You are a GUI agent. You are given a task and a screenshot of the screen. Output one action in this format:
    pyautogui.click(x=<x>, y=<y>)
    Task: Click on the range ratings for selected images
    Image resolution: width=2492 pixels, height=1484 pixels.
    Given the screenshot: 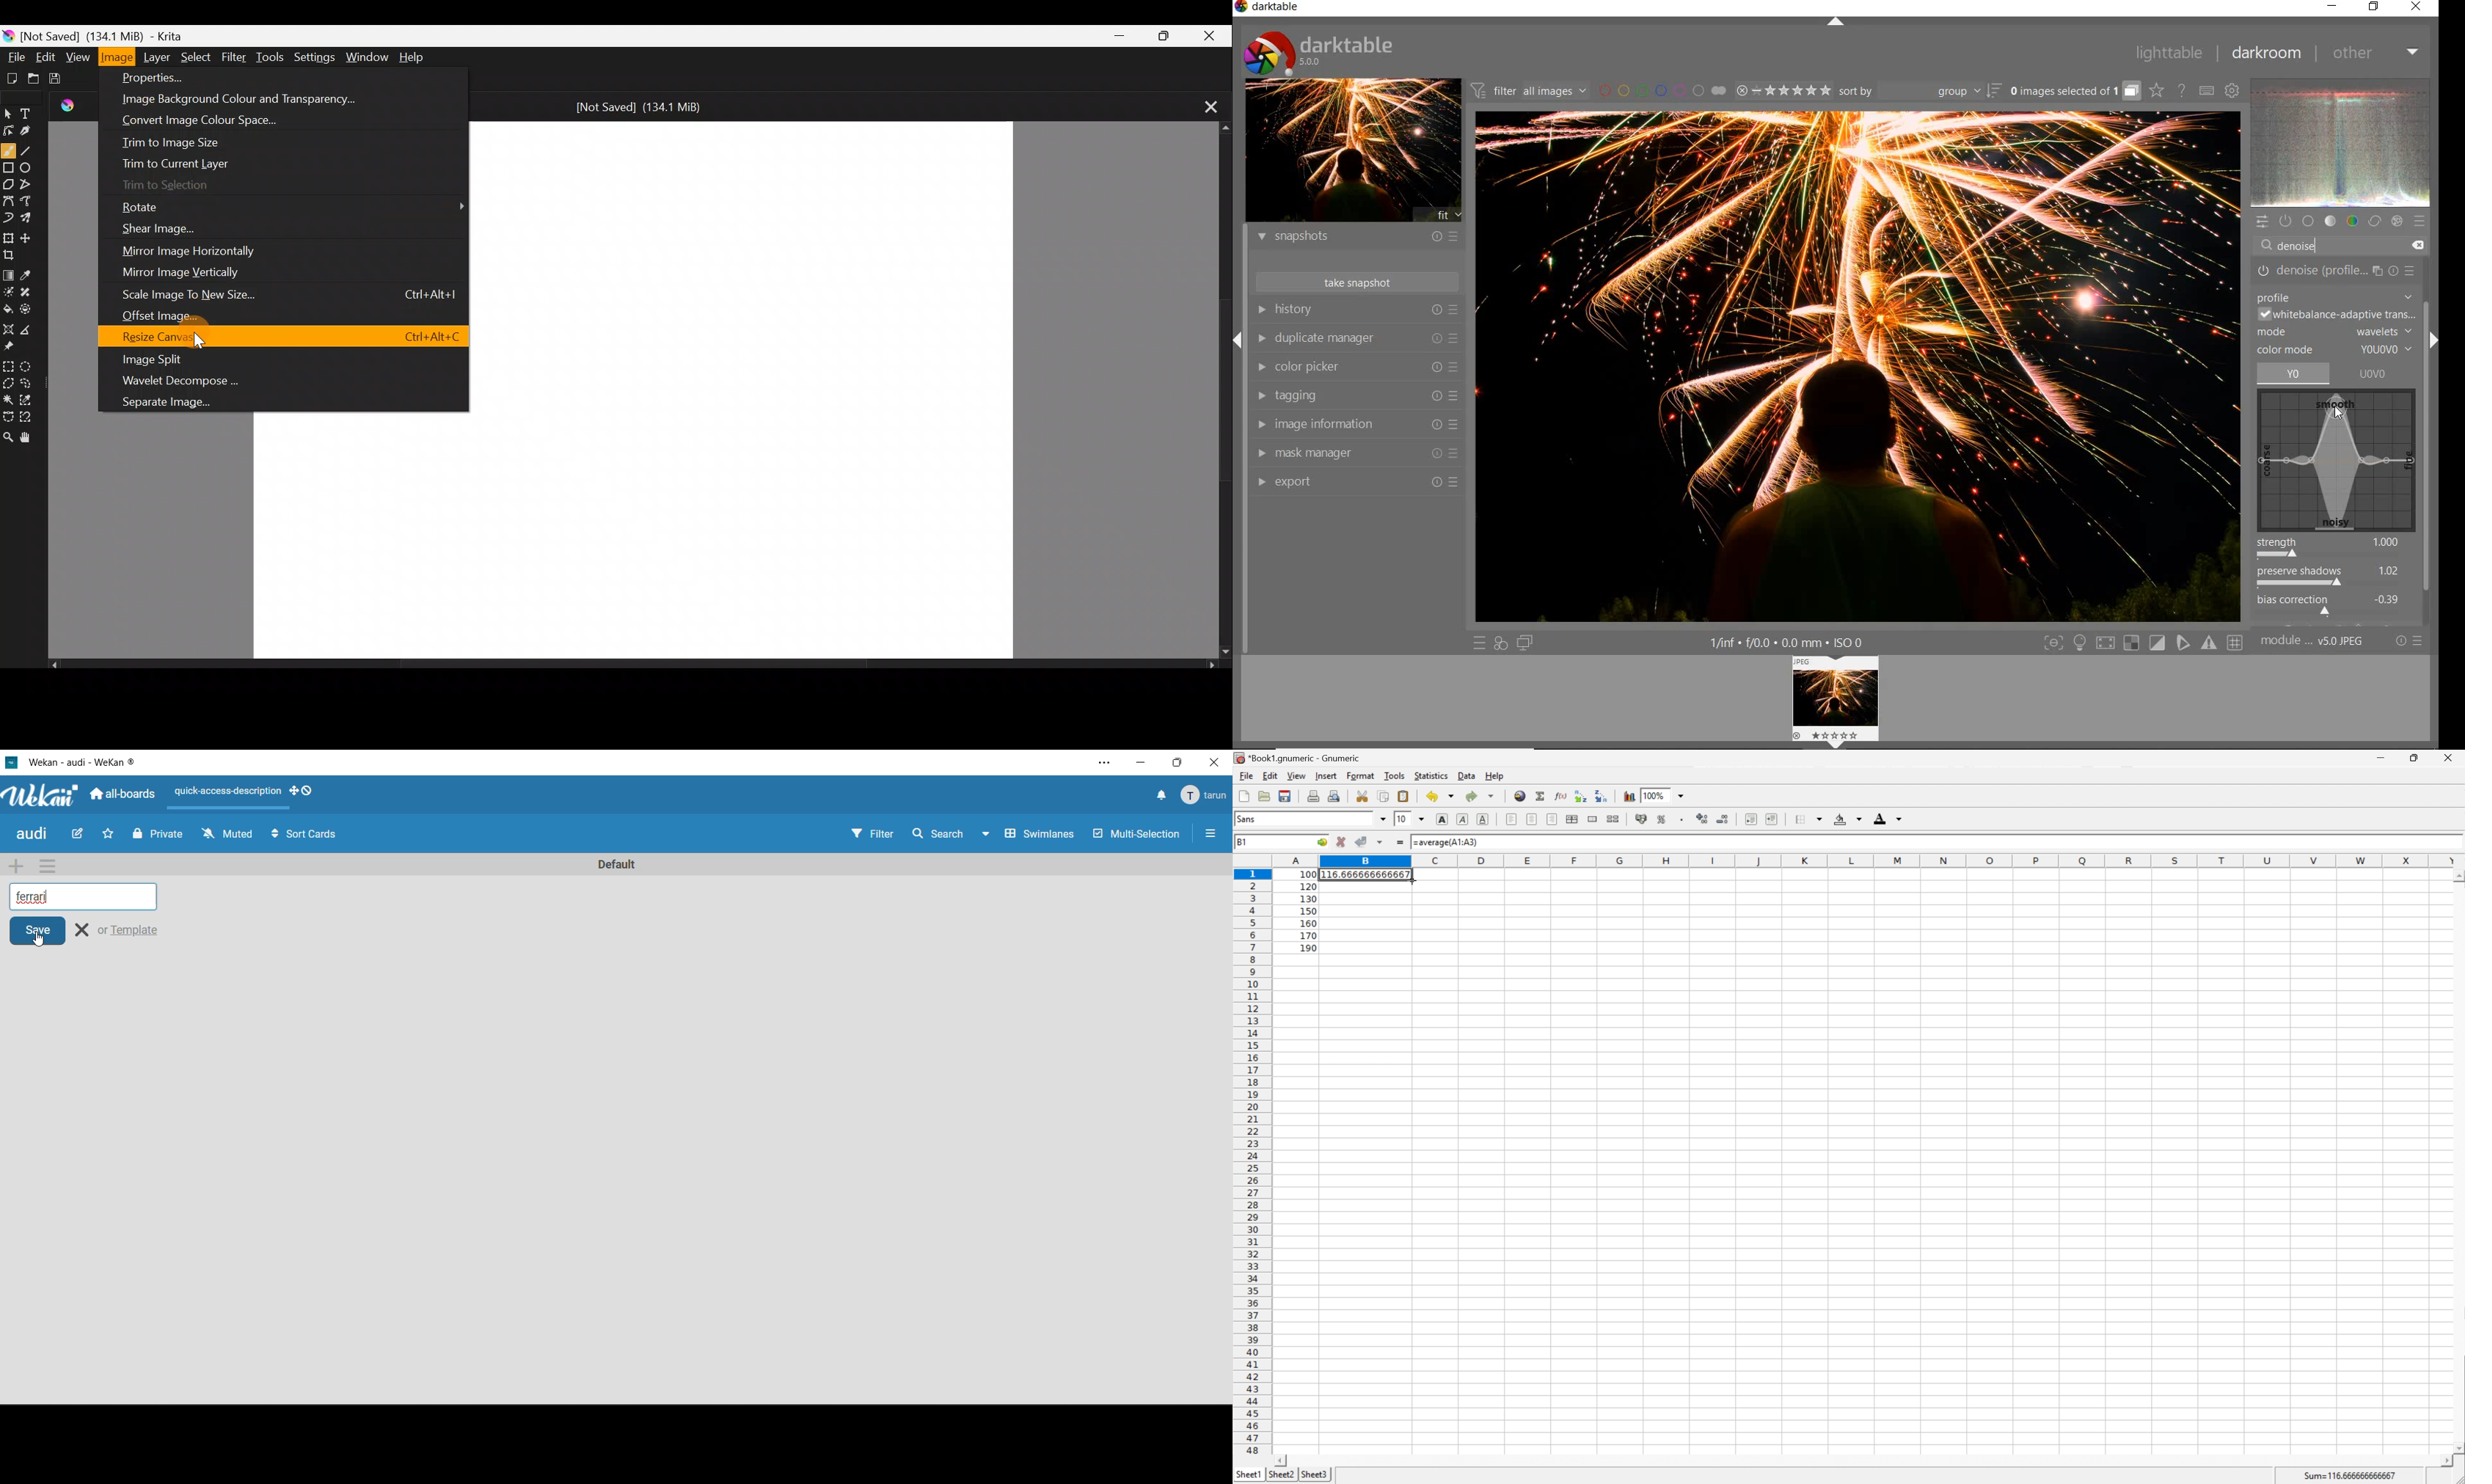 What is the action you would take?
    pyautogui.click(x=1783, y=91)
    